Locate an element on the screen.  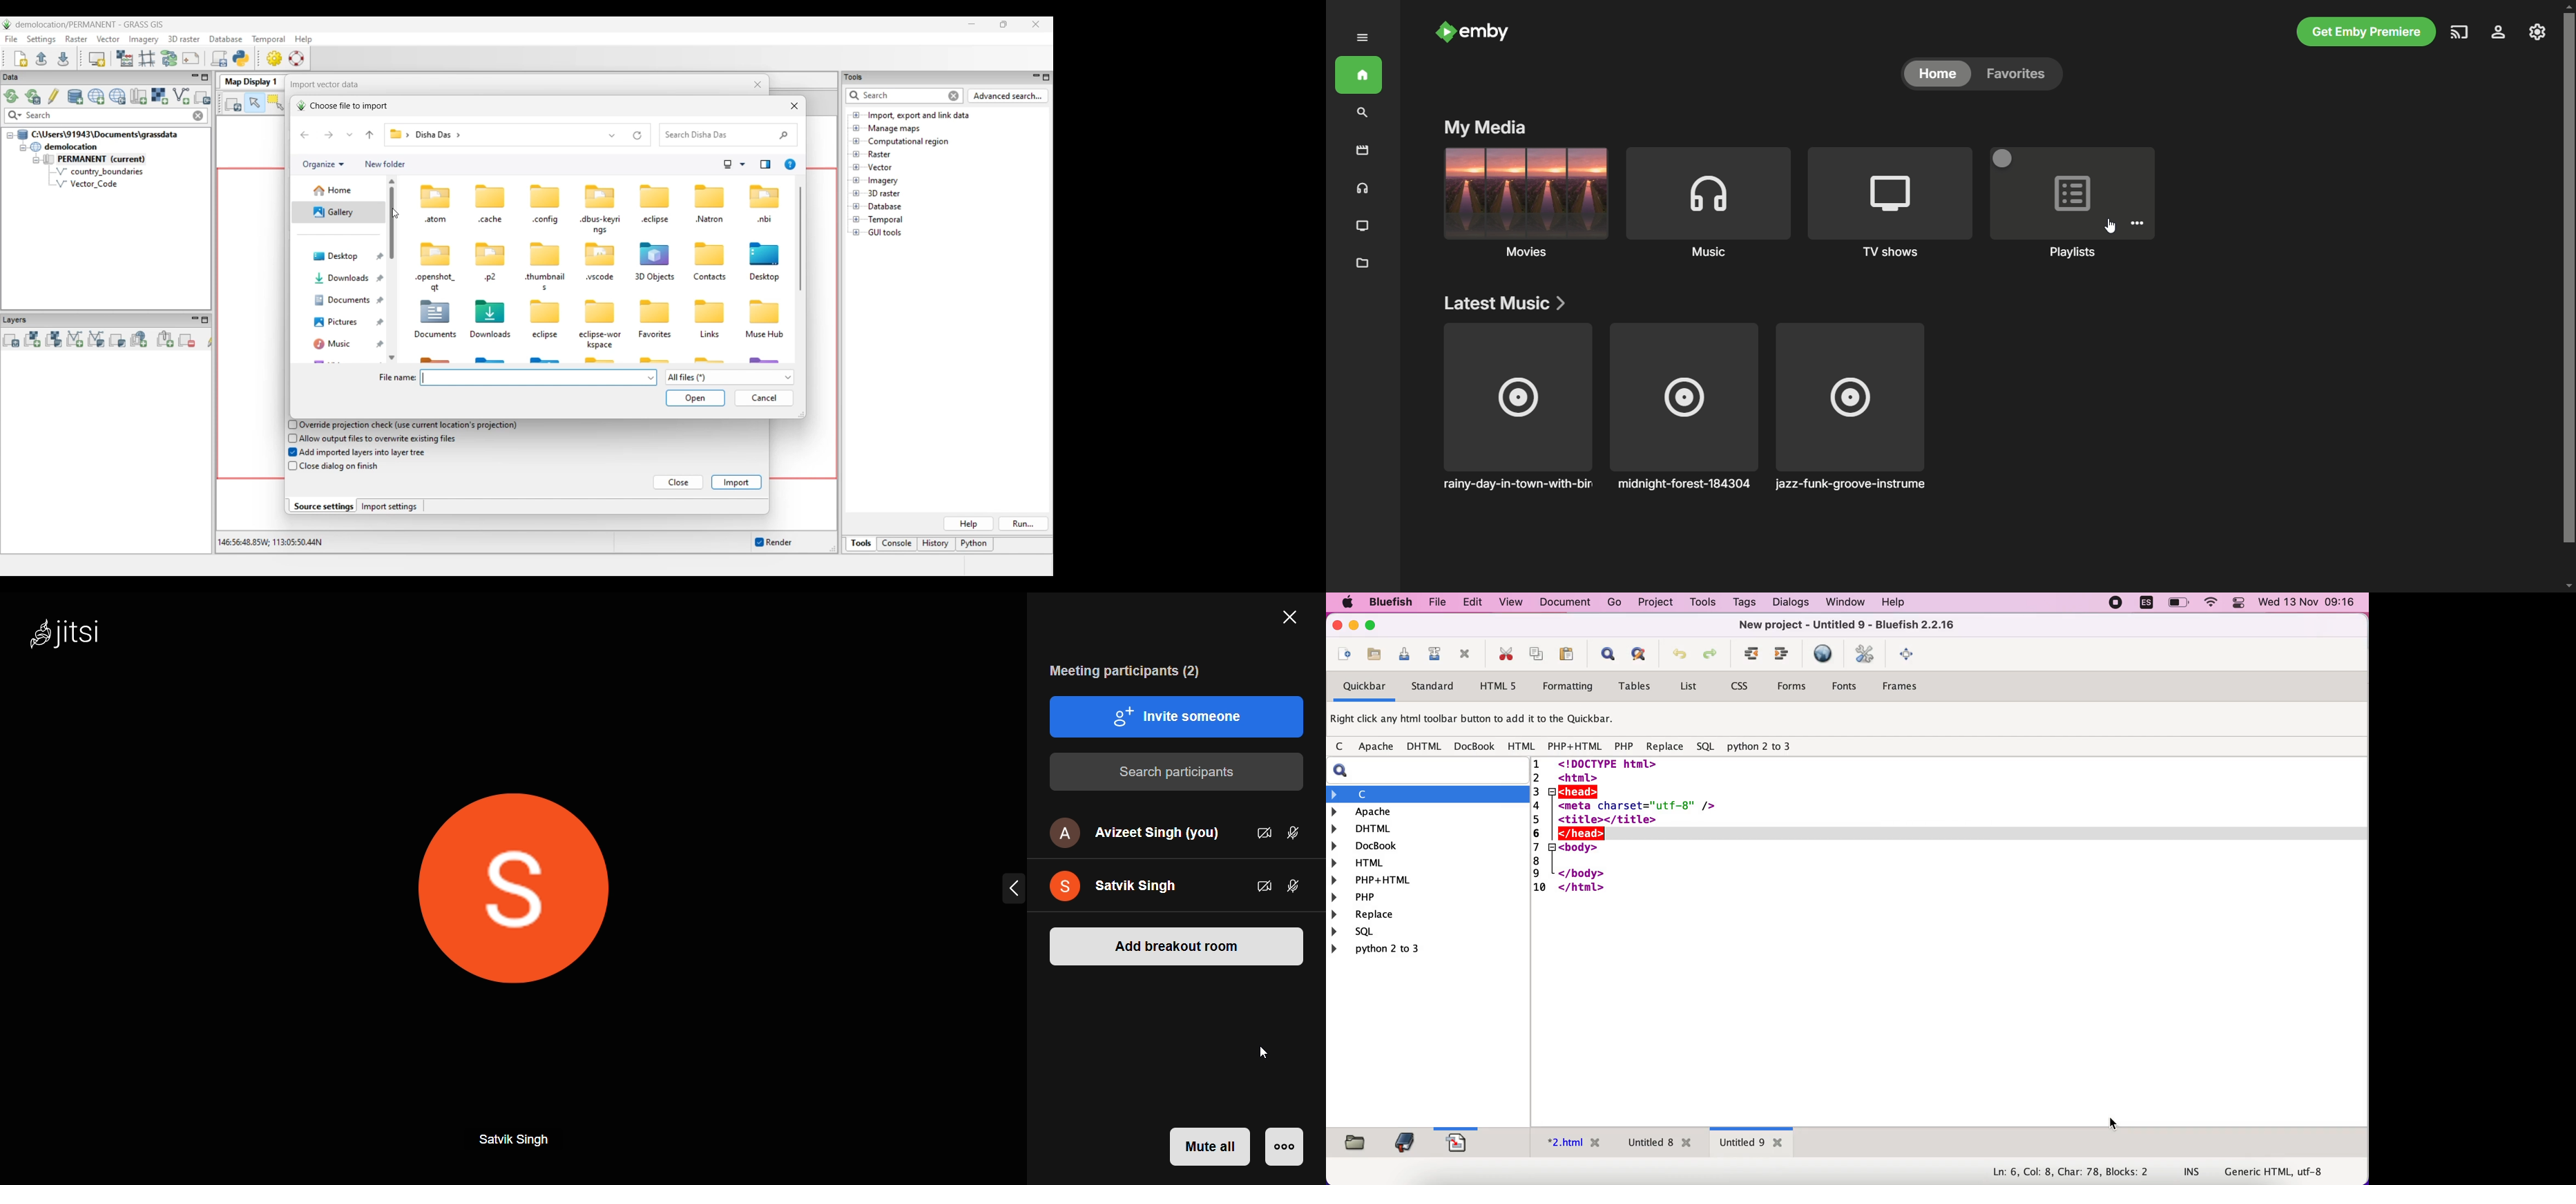
mic status is located at coordinates (1296, 886).